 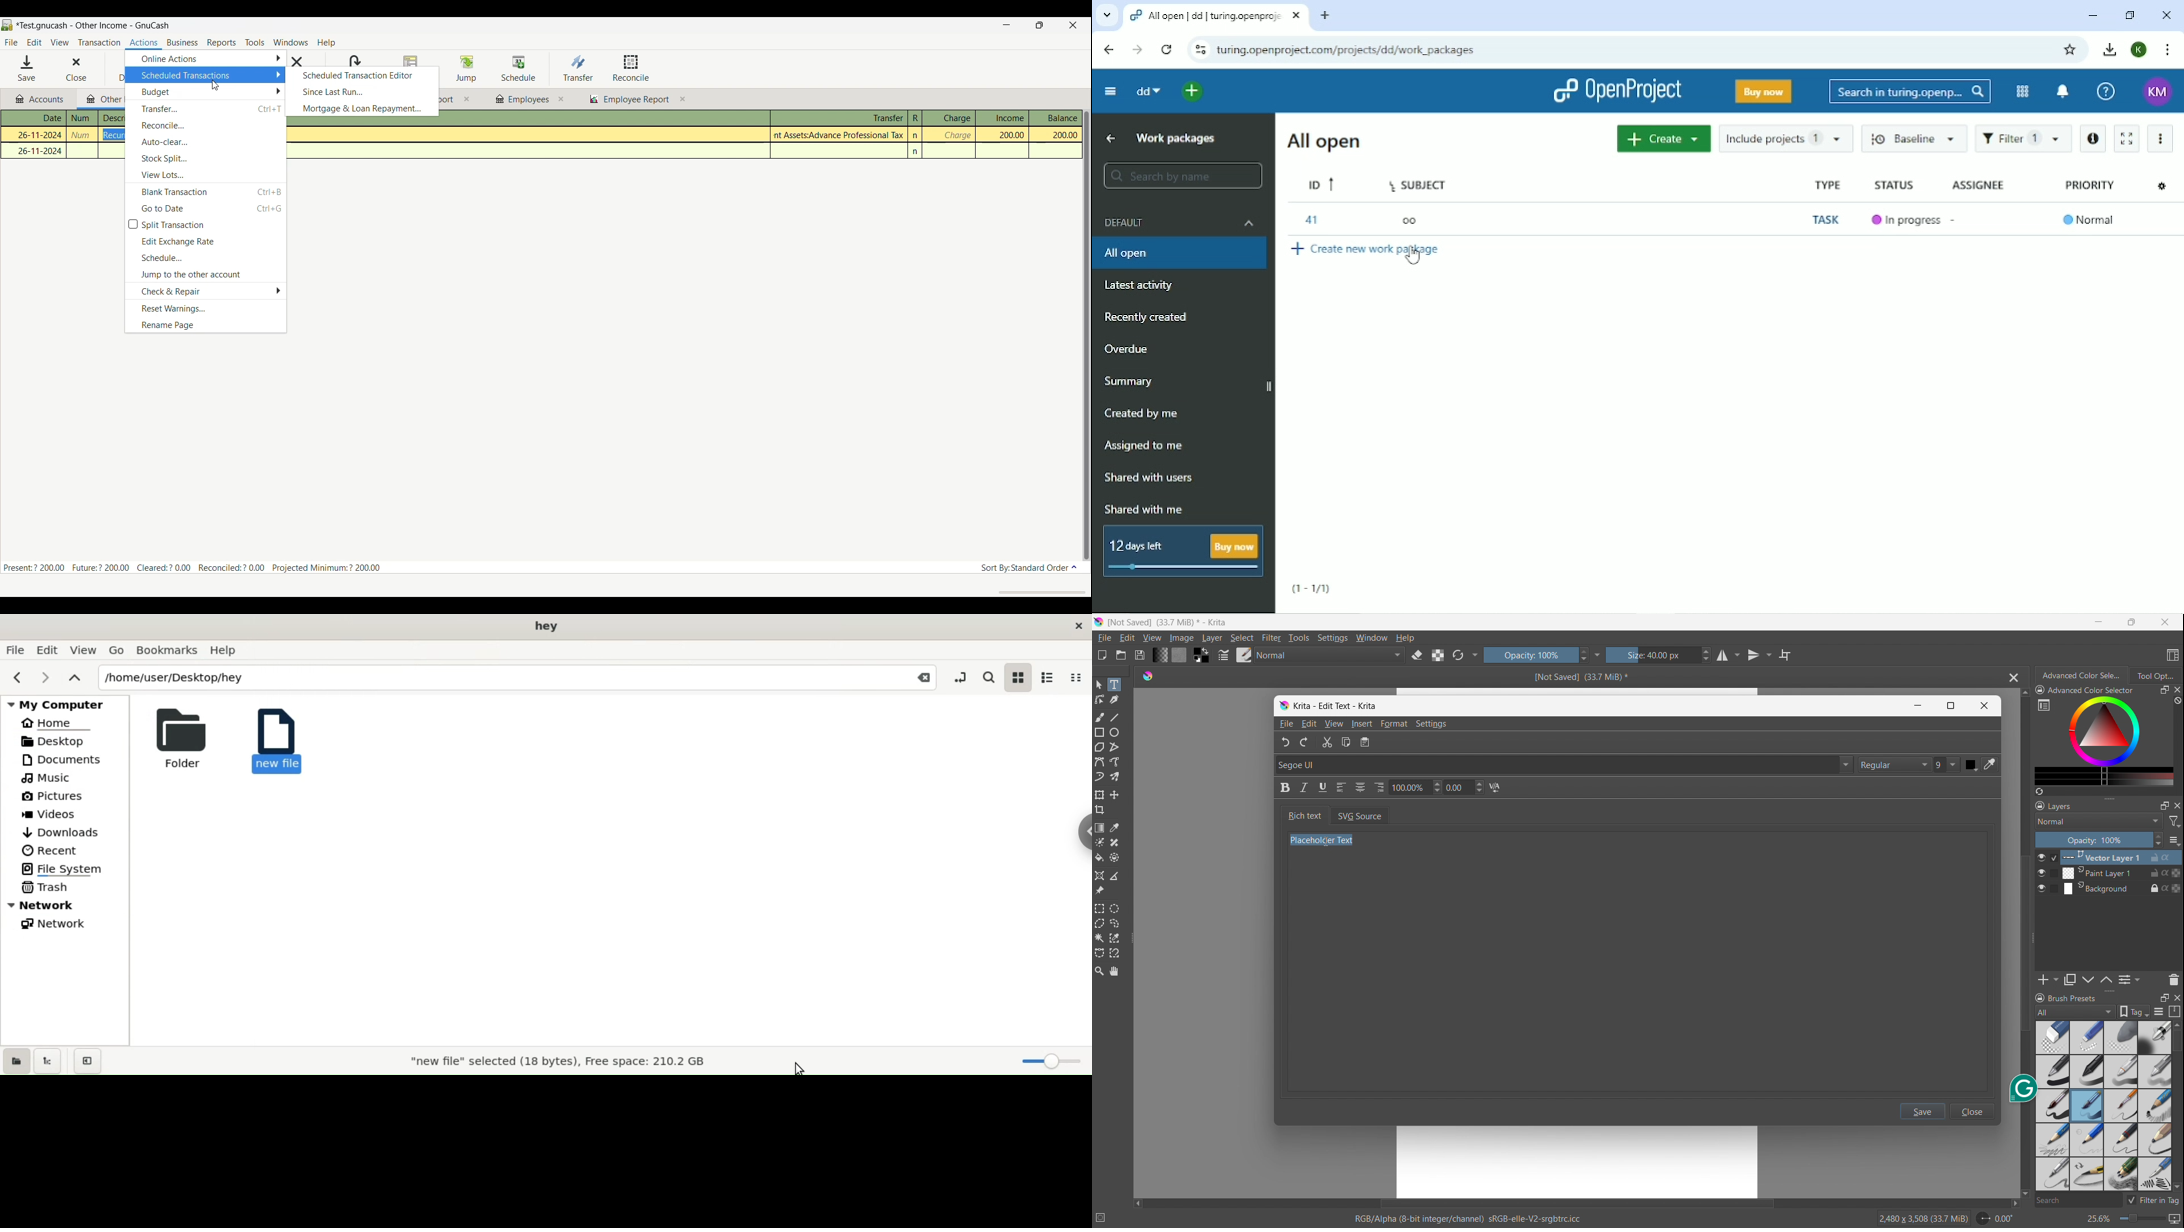 What do you see at coordinates (2135, 1011) in the screenshot?
I see `tags` at bounding box center [2135, 1011].